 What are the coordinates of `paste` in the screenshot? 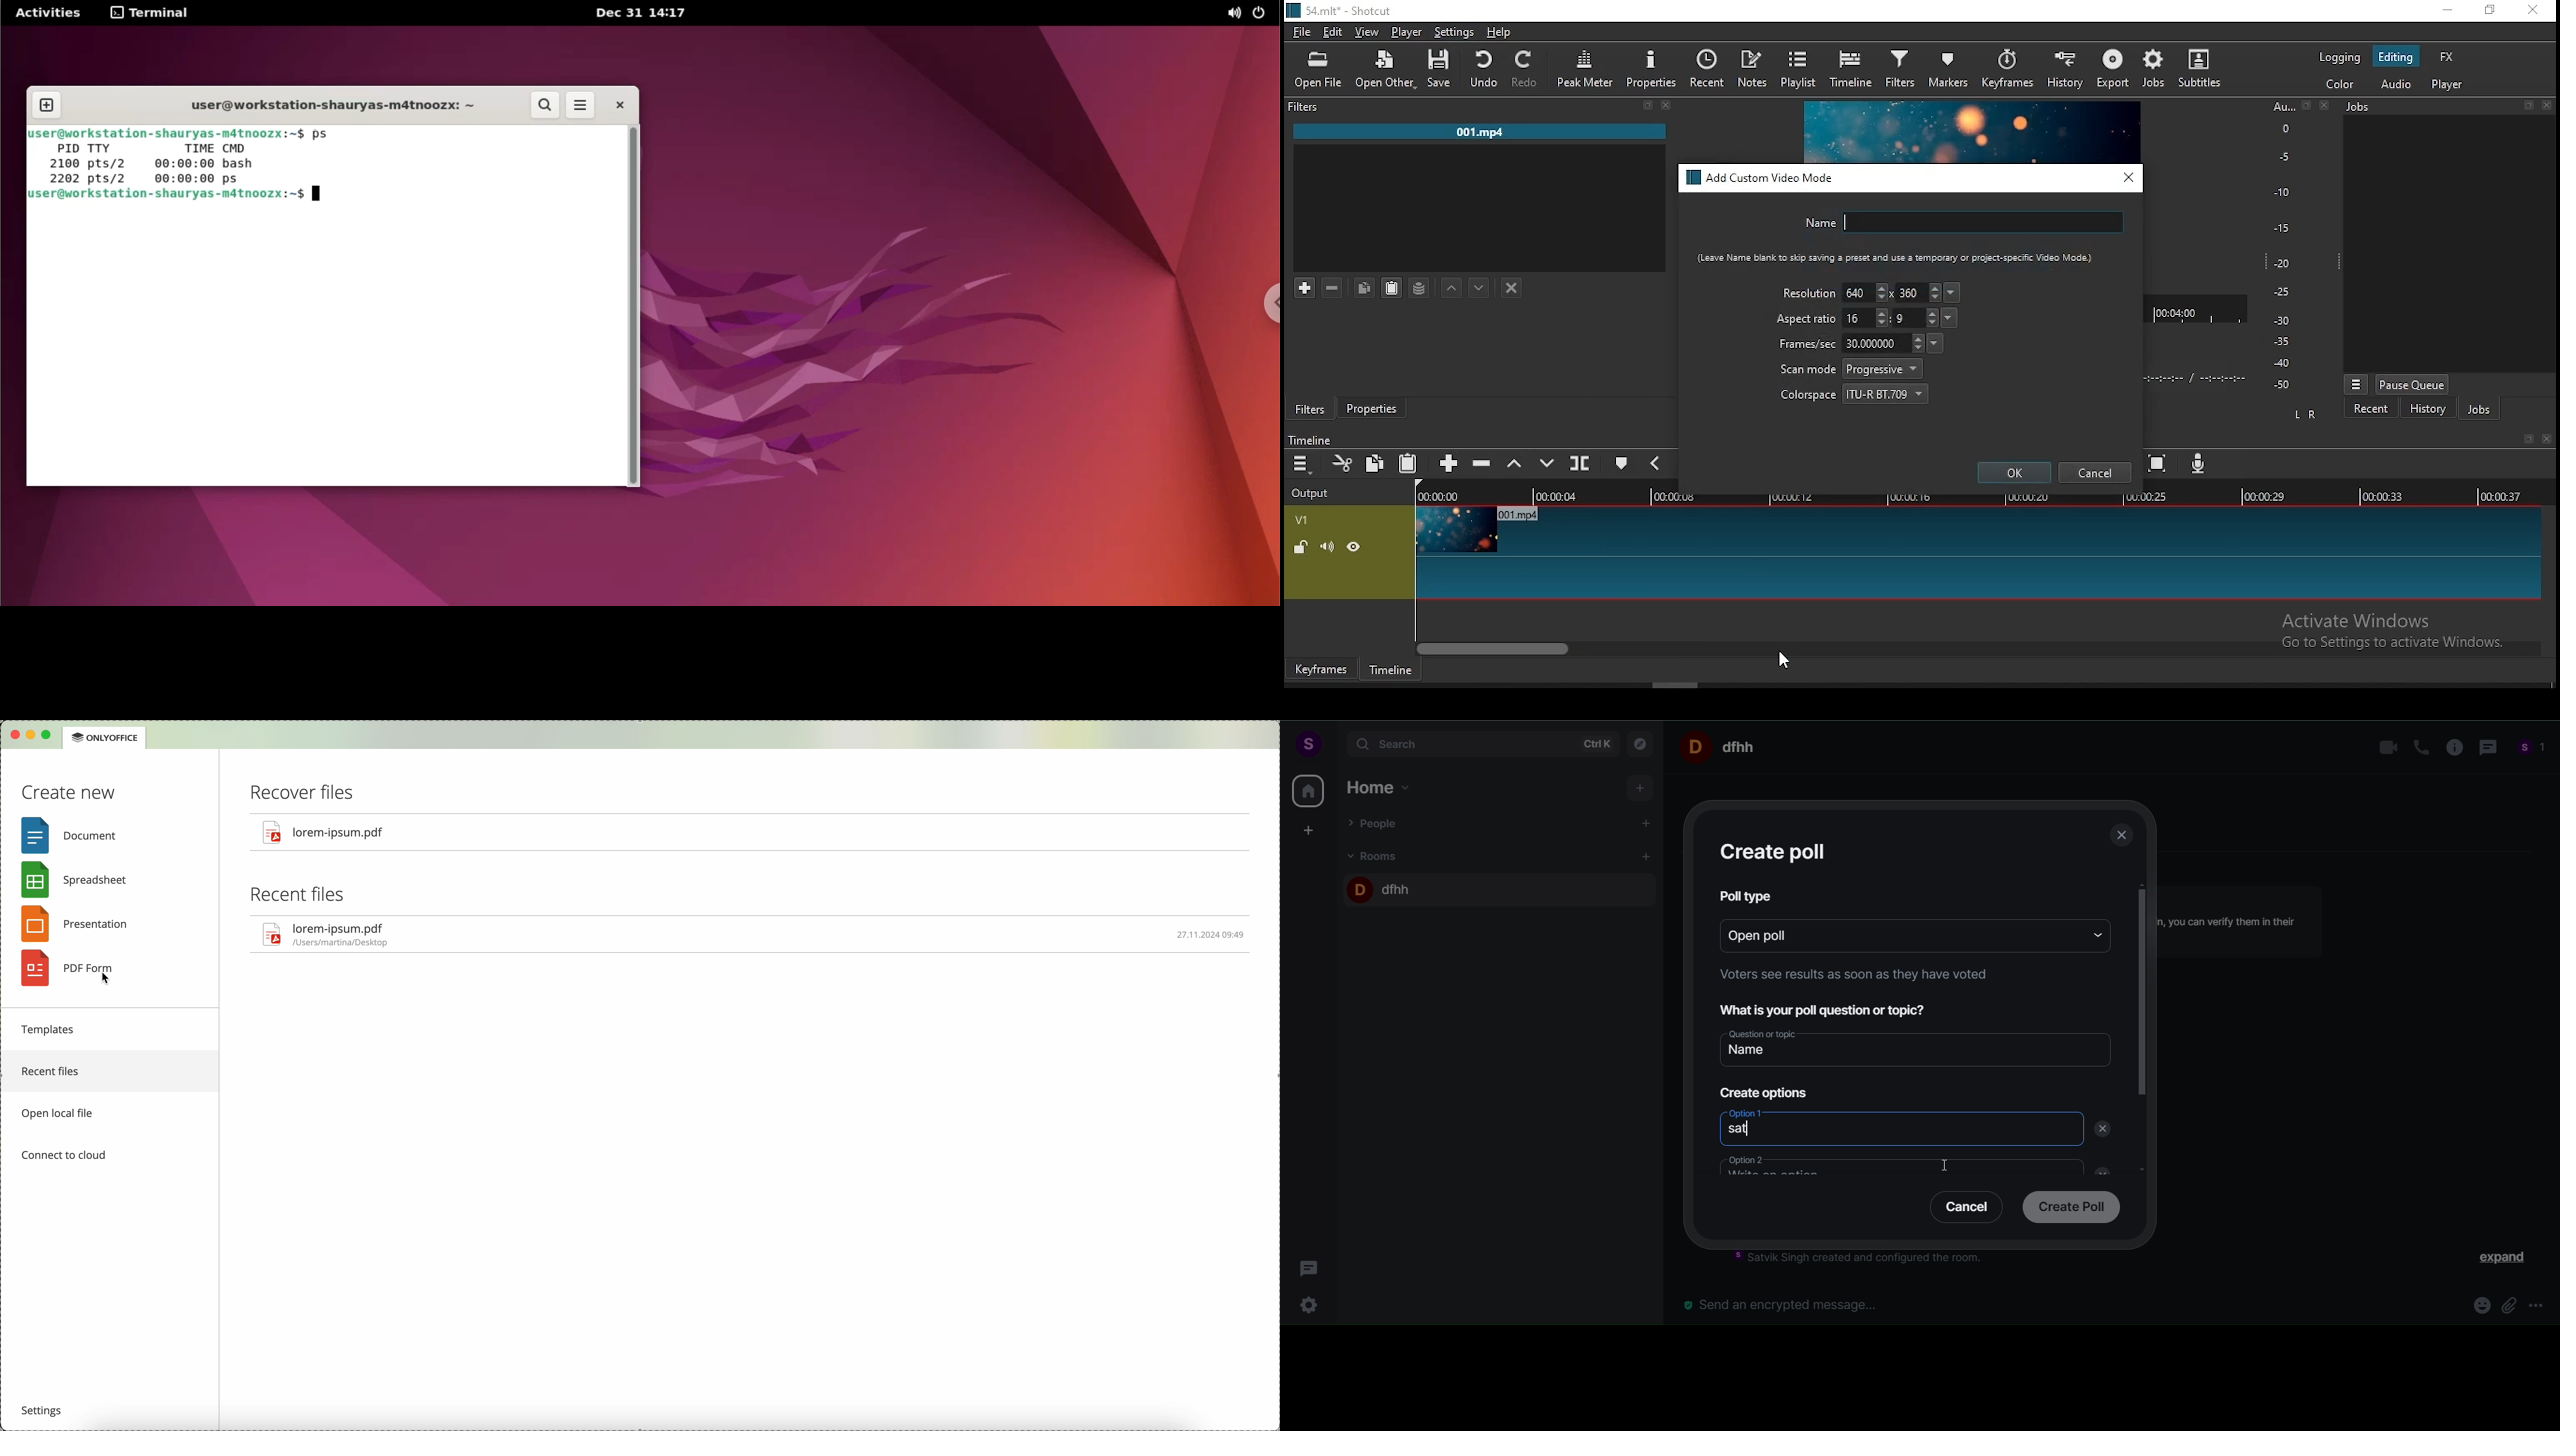 It's located at (1409, 464).